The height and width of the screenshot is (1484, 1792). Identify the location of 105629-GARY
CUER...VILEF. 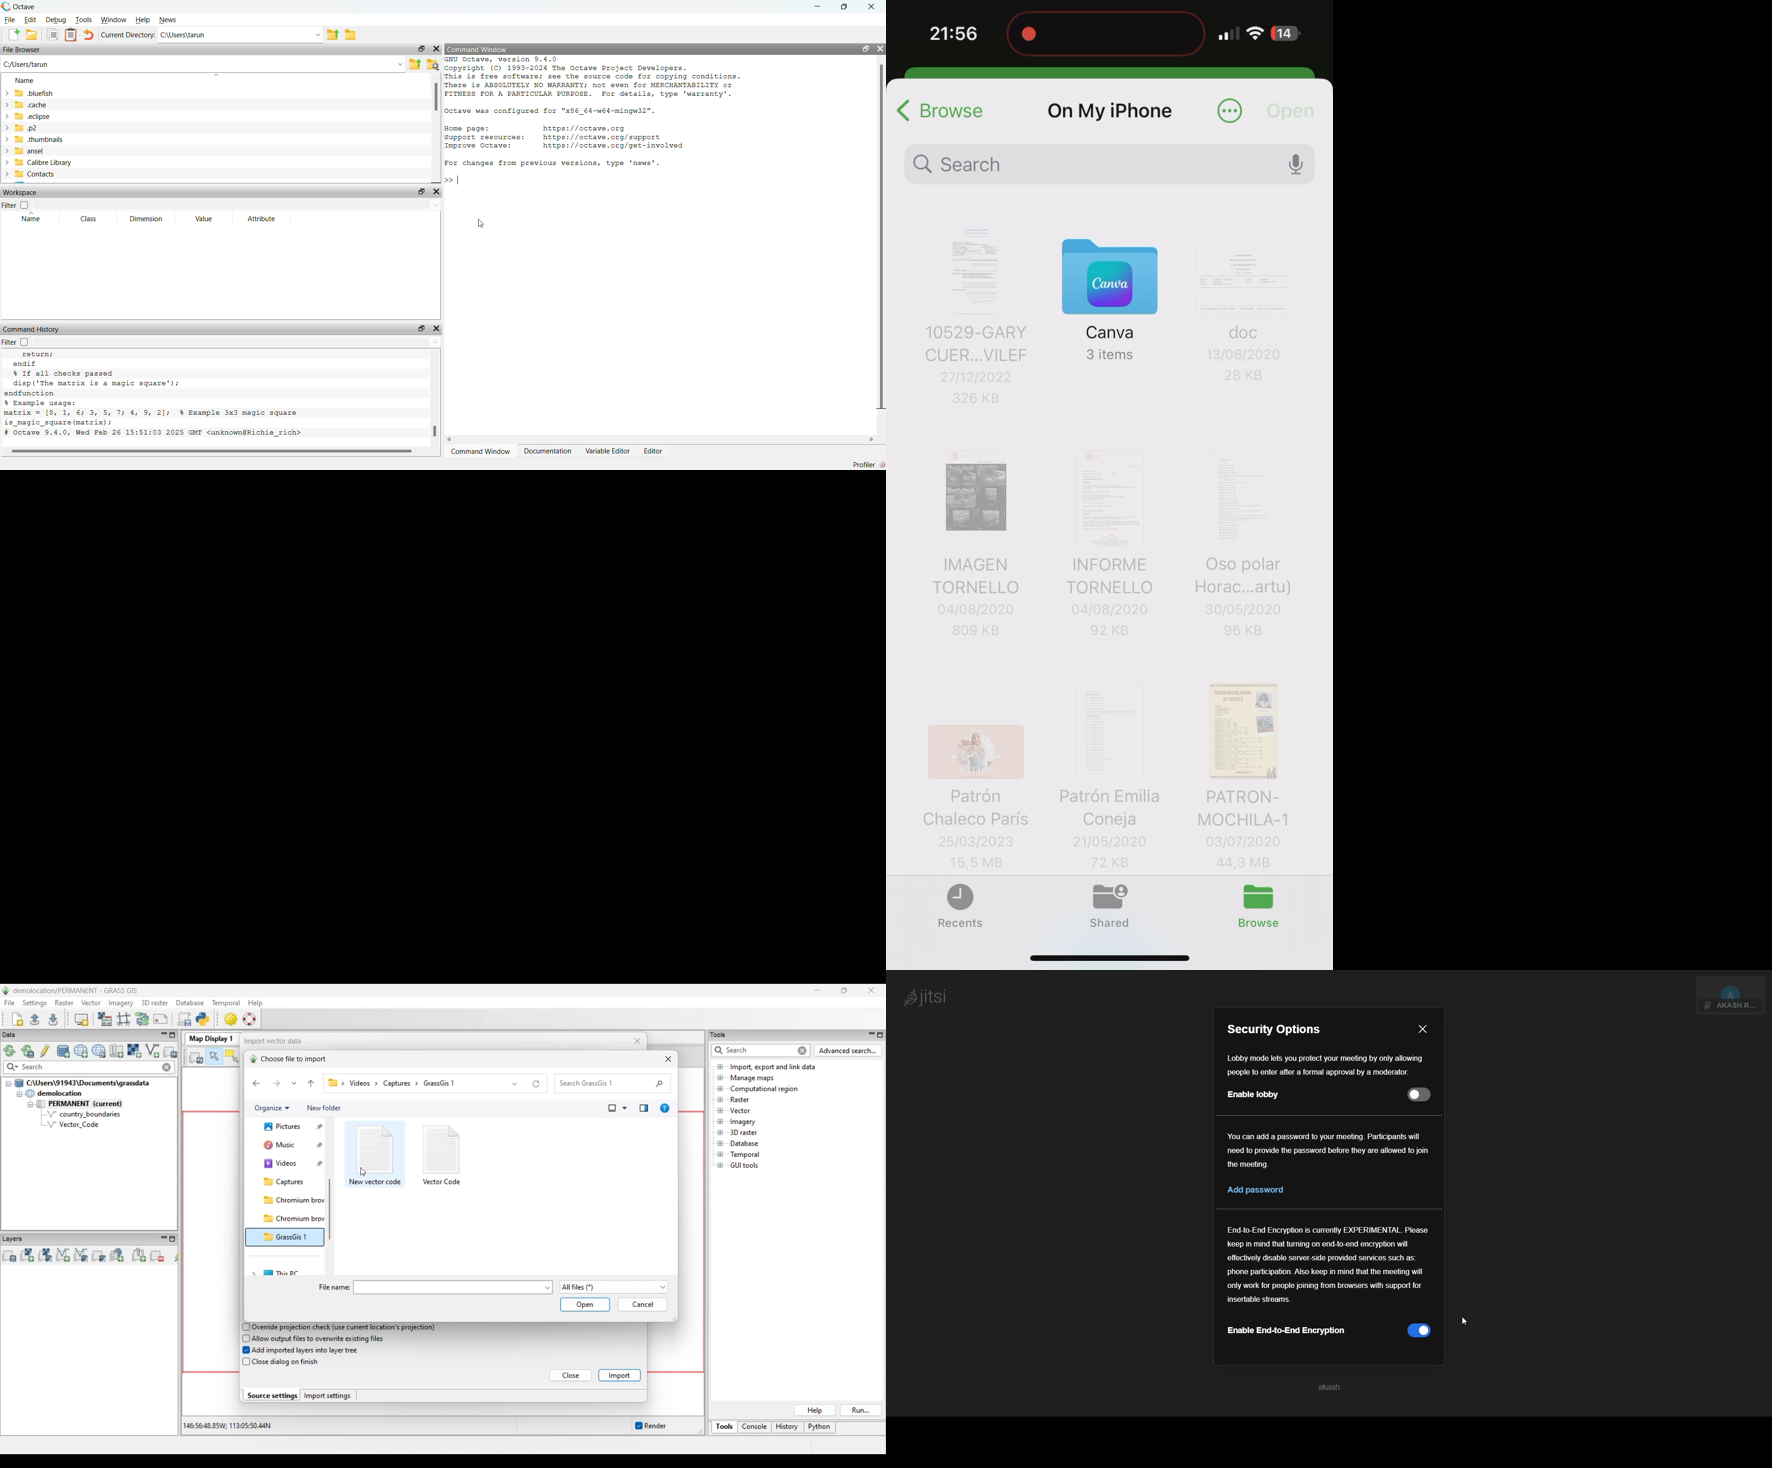
(978, 305).